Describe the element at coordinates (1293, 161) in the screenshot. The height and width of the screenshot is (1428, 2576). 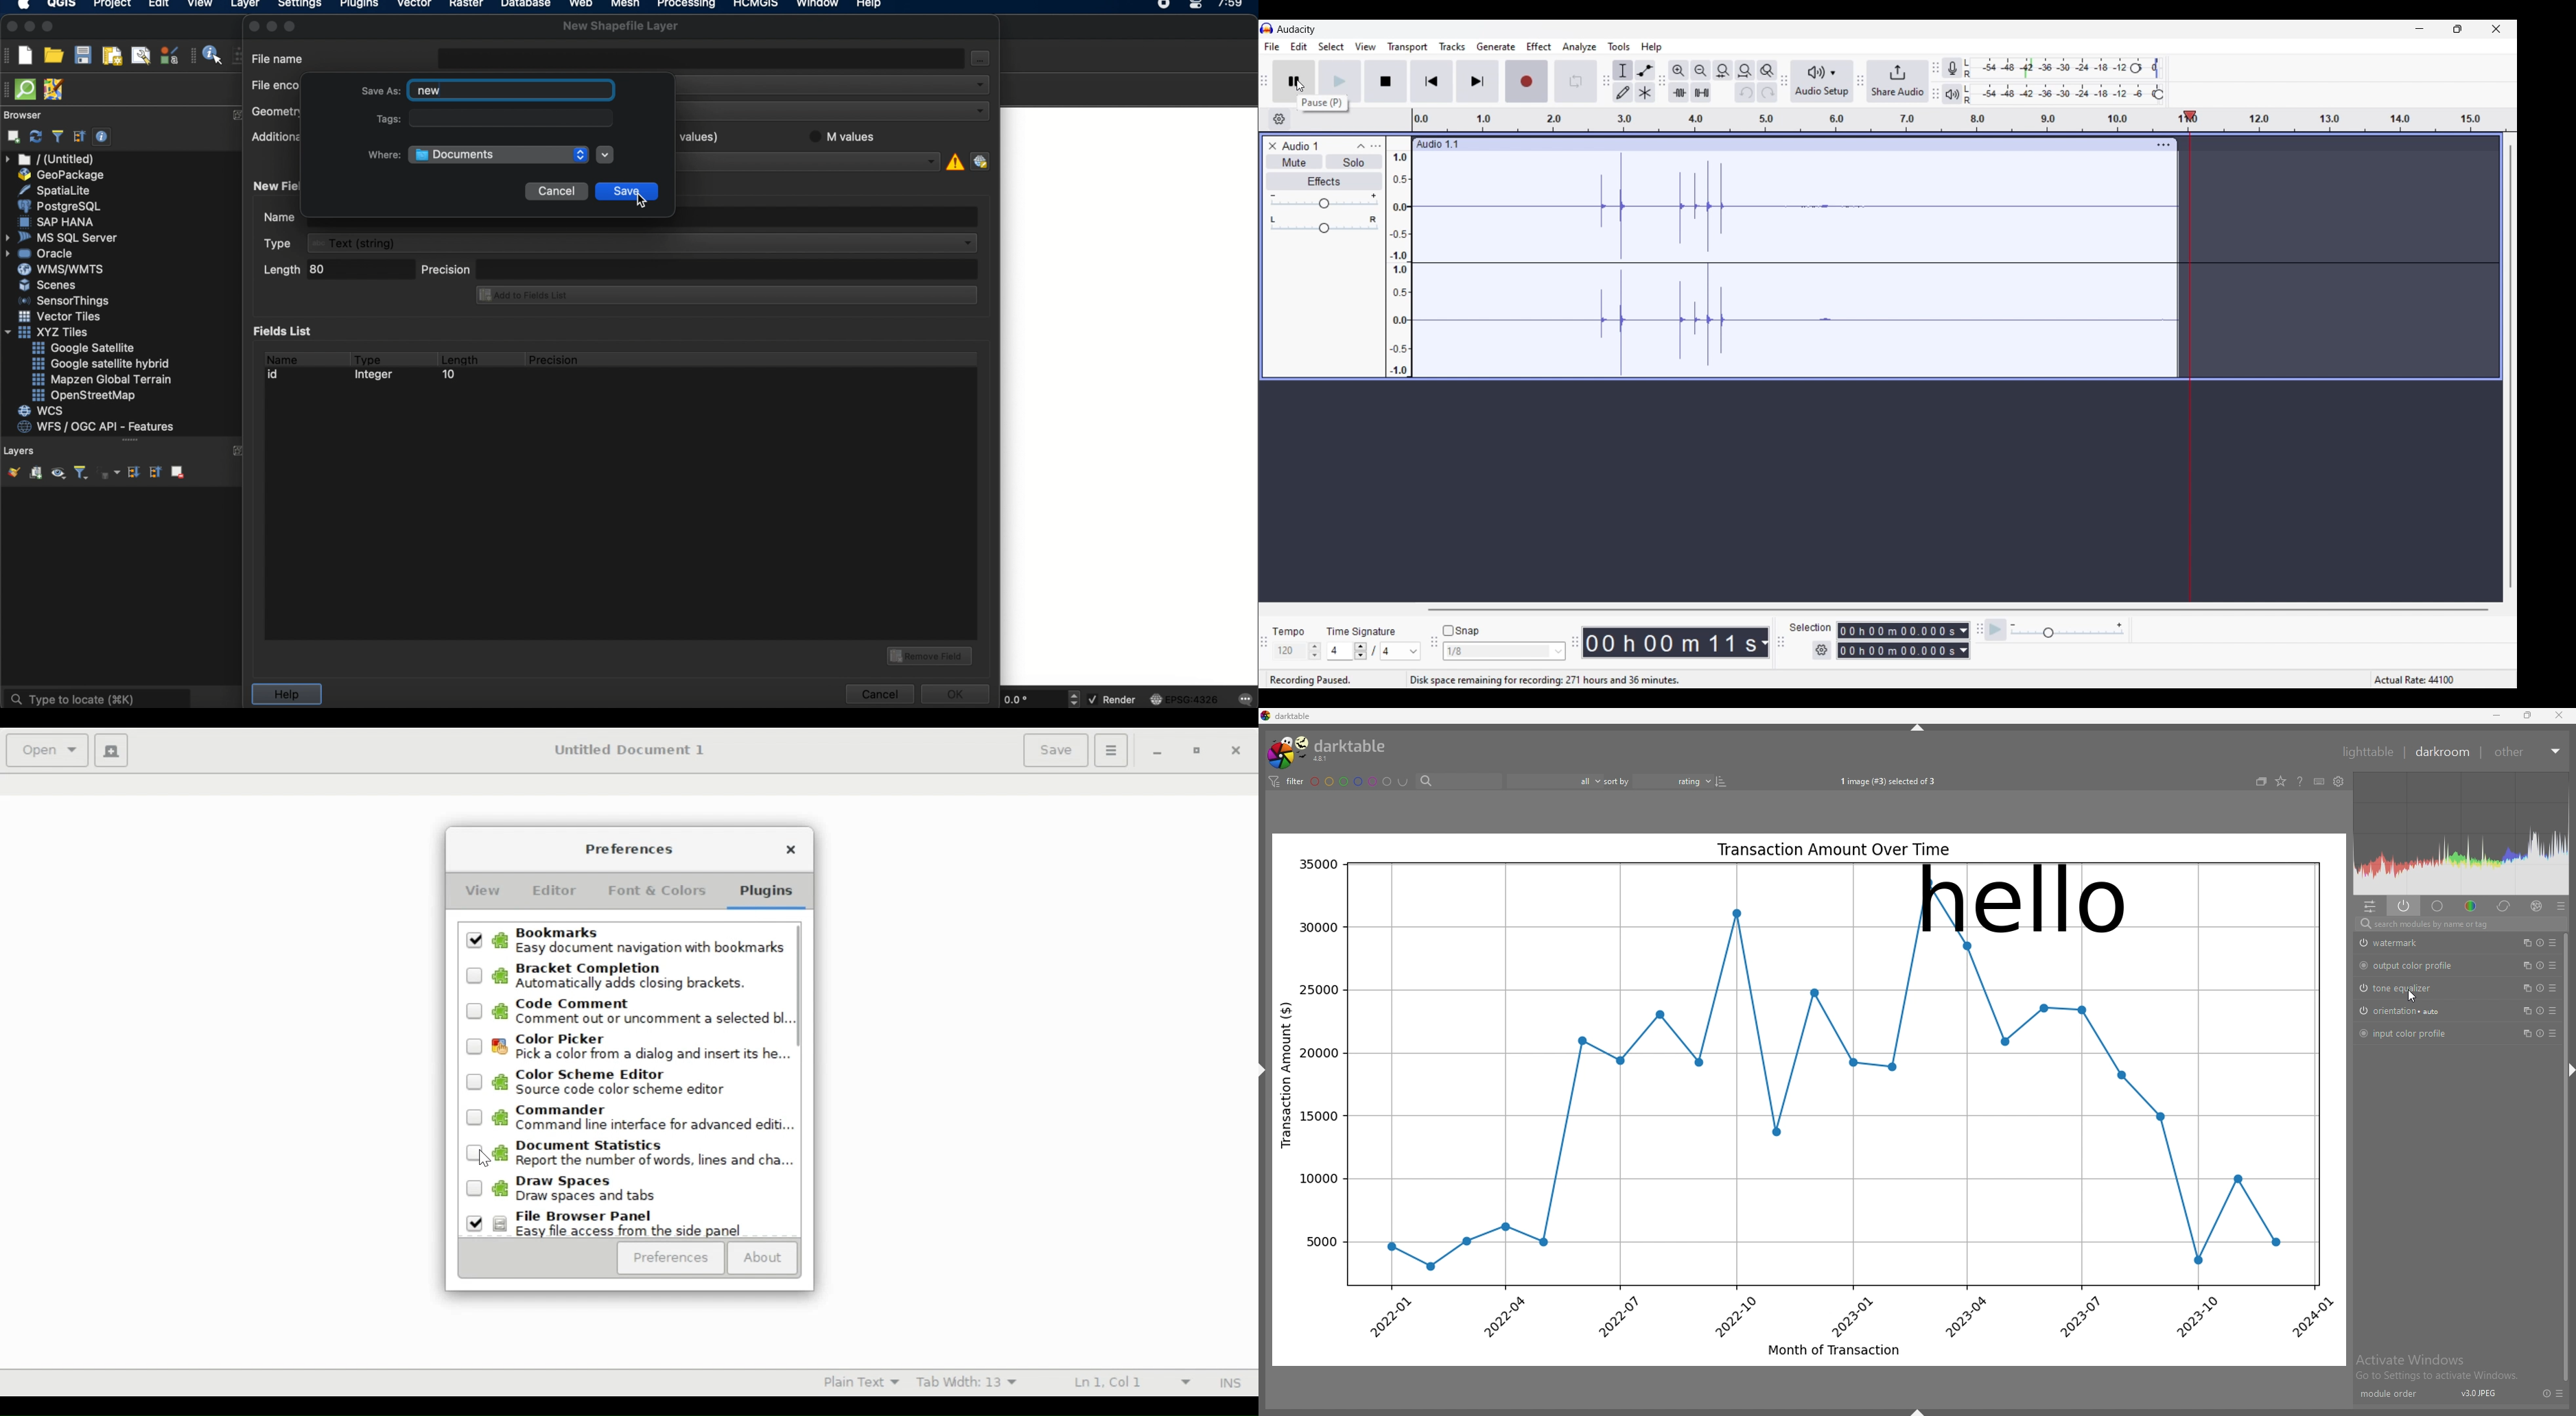
I see `Mute` at that location.